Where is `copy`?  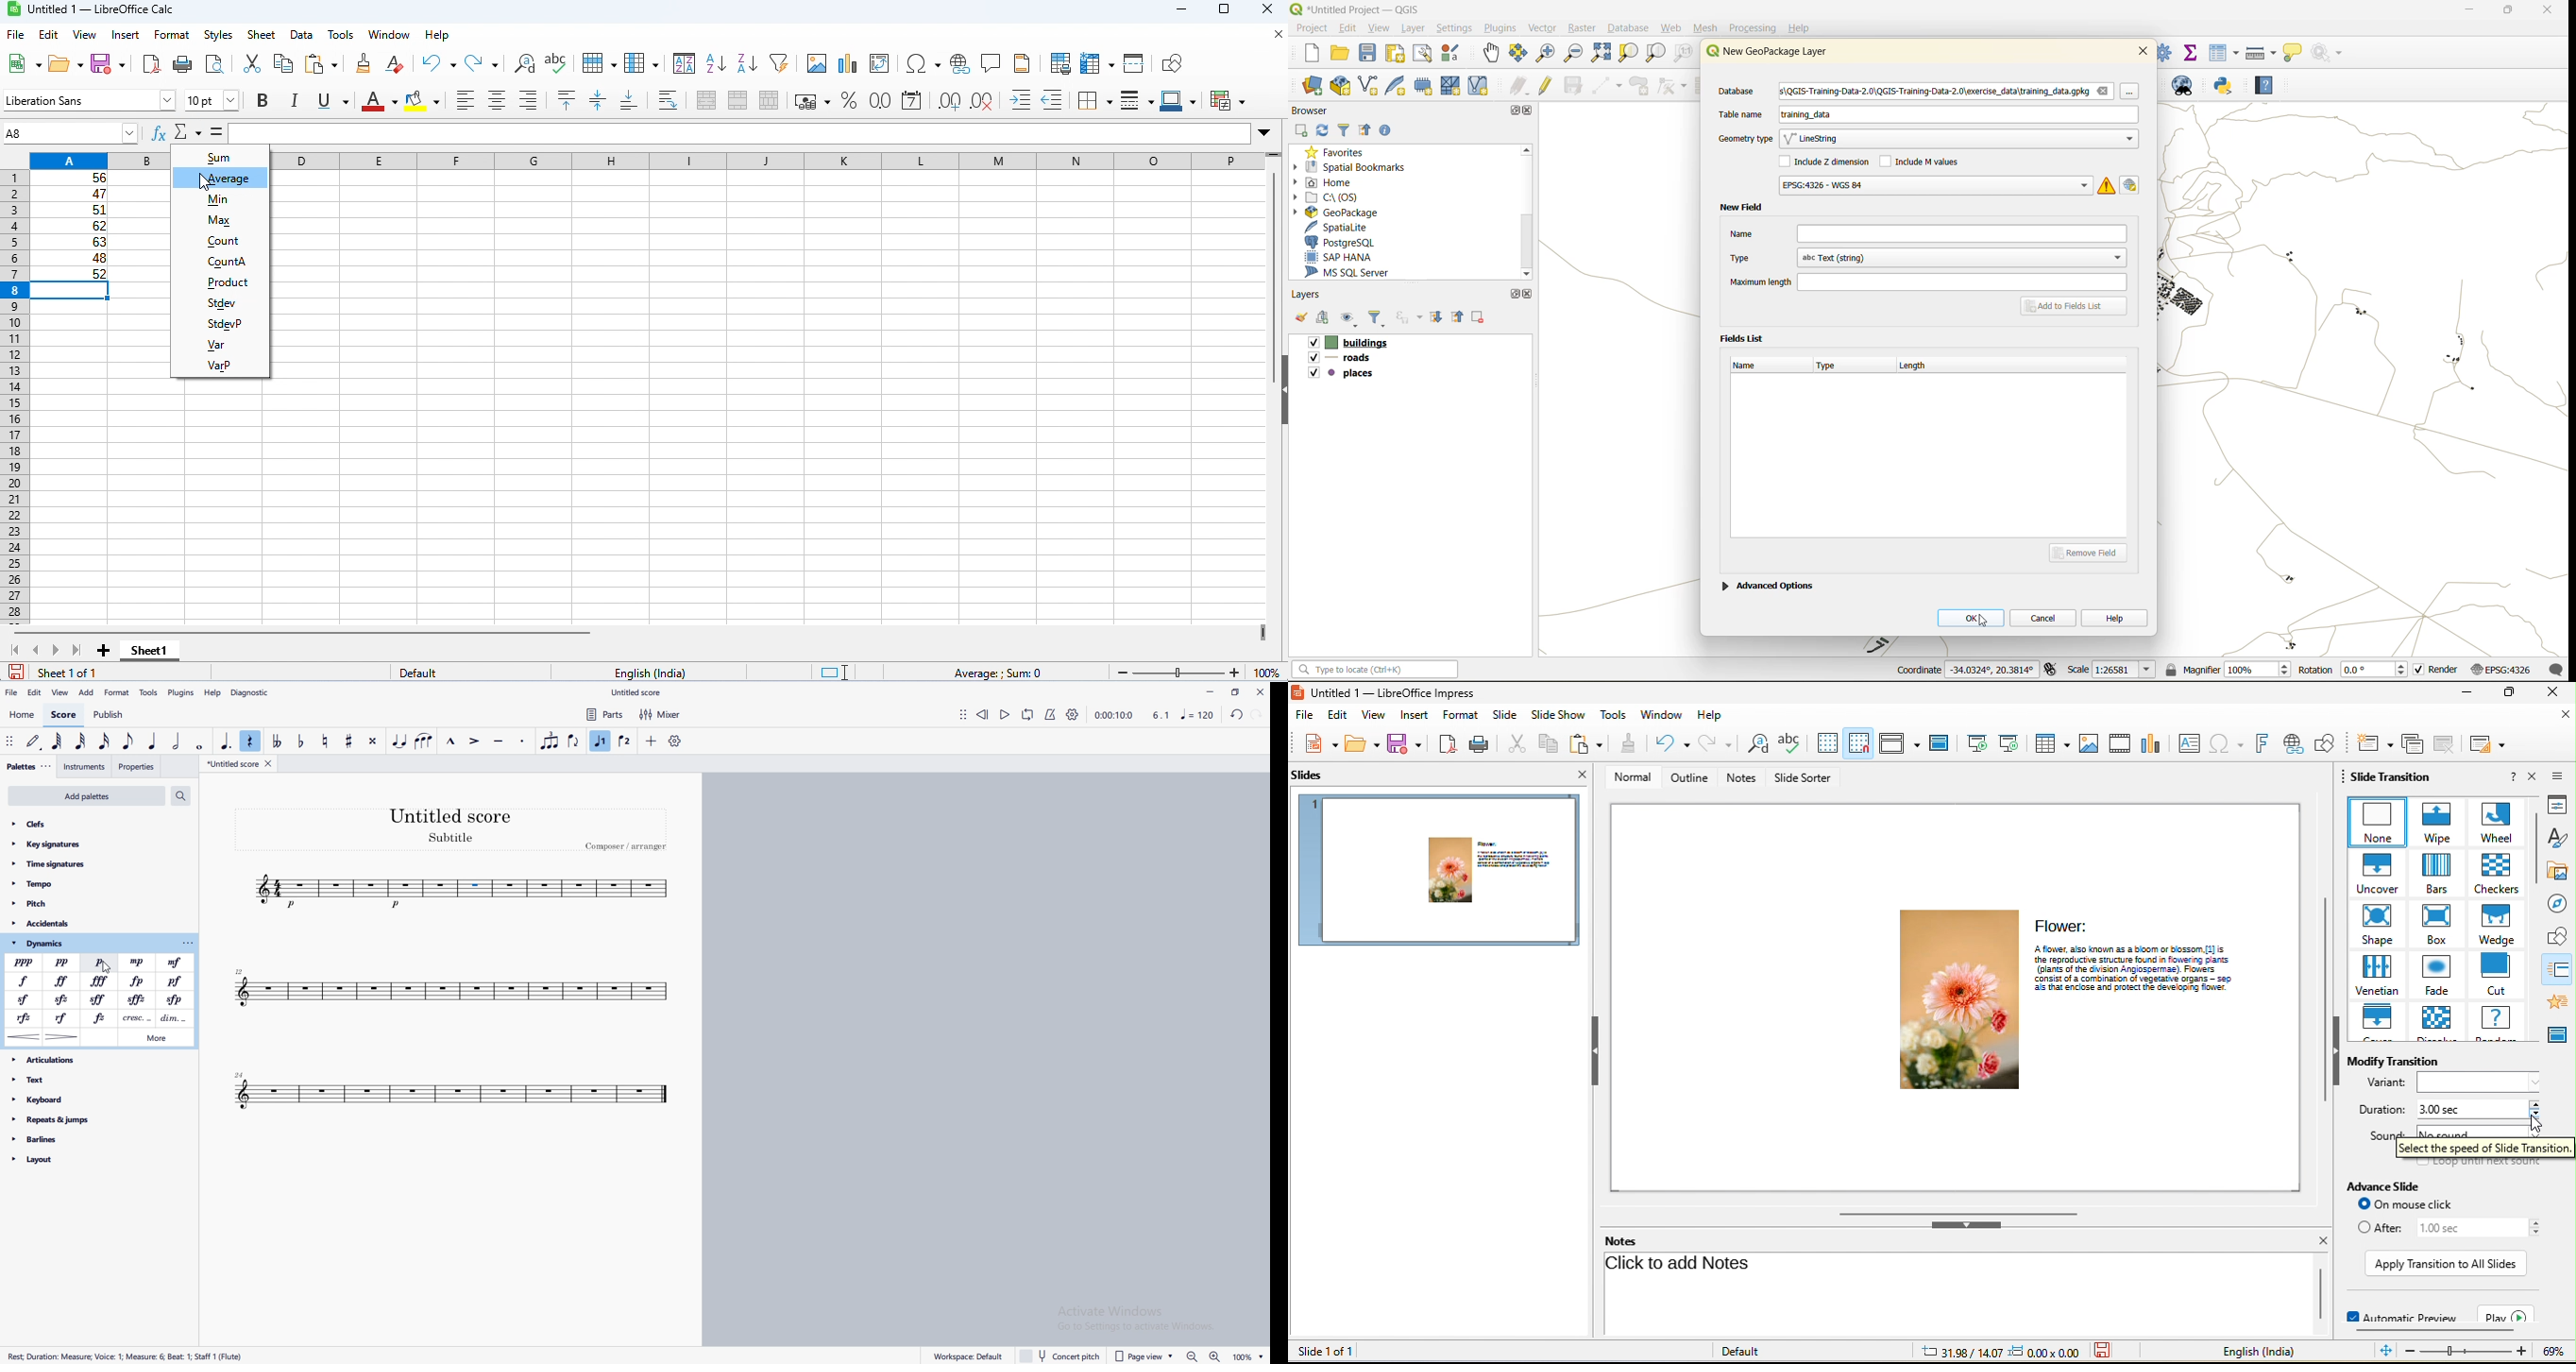
copy is located at coordinates (283, 63).